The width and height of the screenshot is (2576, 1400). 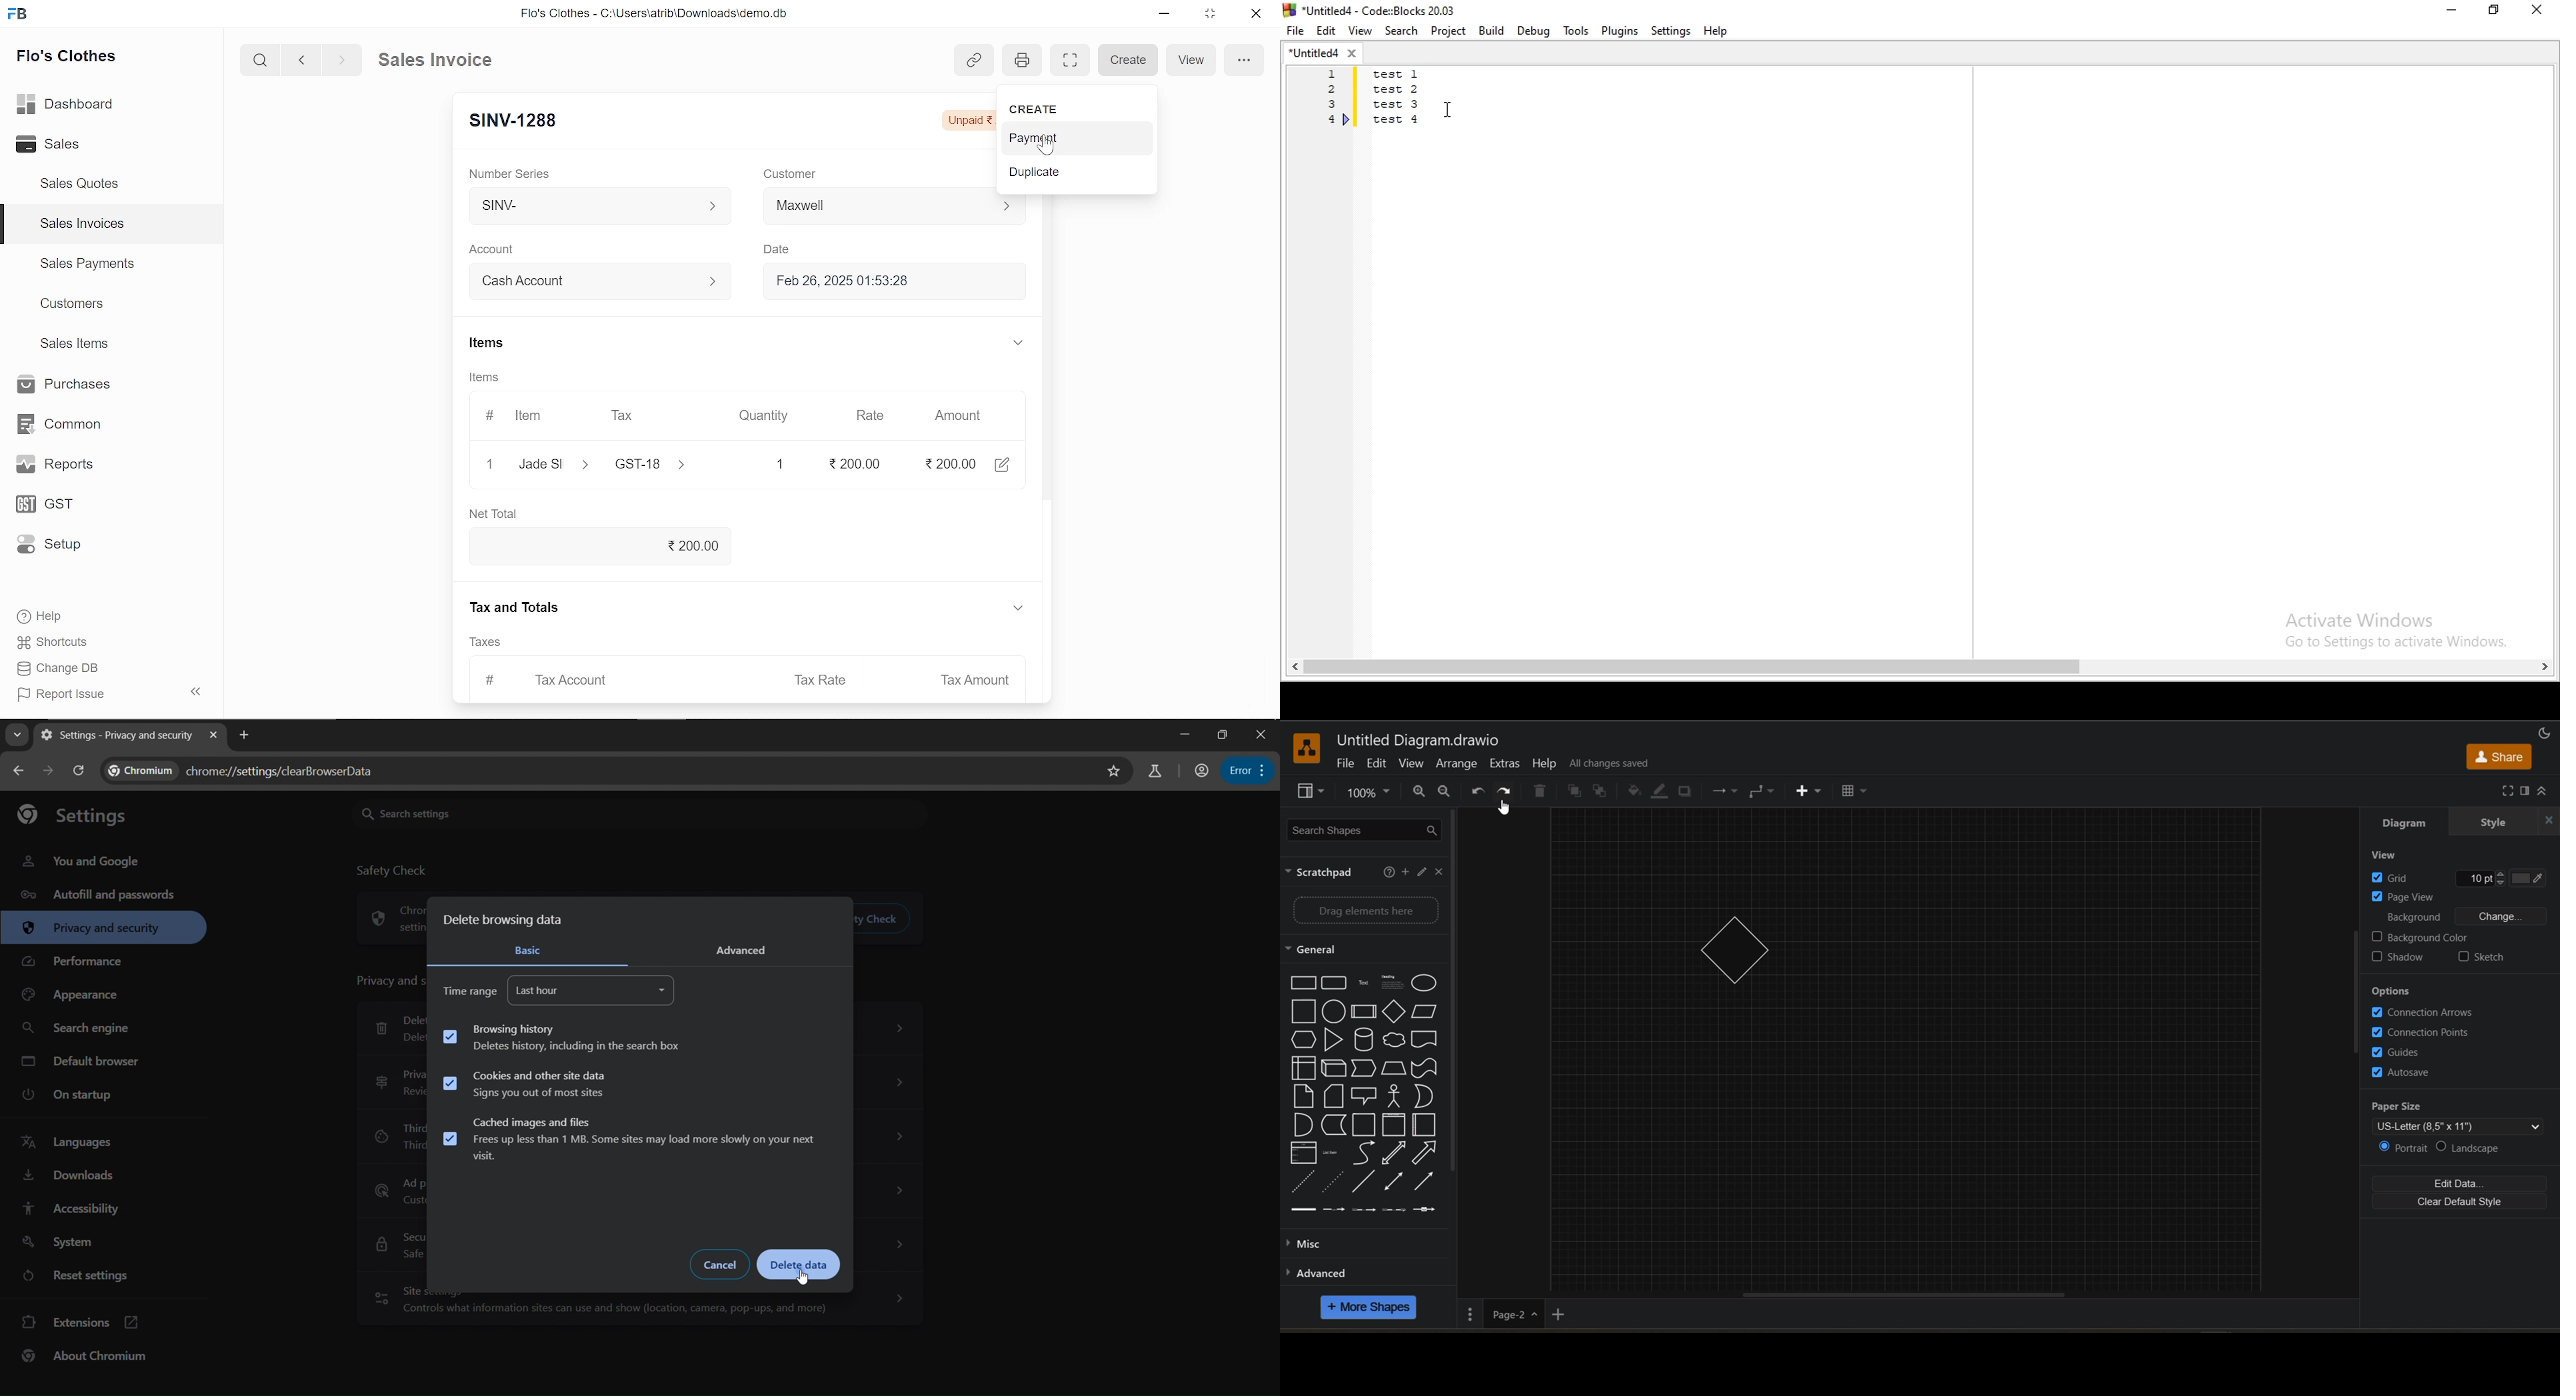 What do you see at coordinates (762, 464) in the screenshot?
I see `1` at bounding box center [762, 464].